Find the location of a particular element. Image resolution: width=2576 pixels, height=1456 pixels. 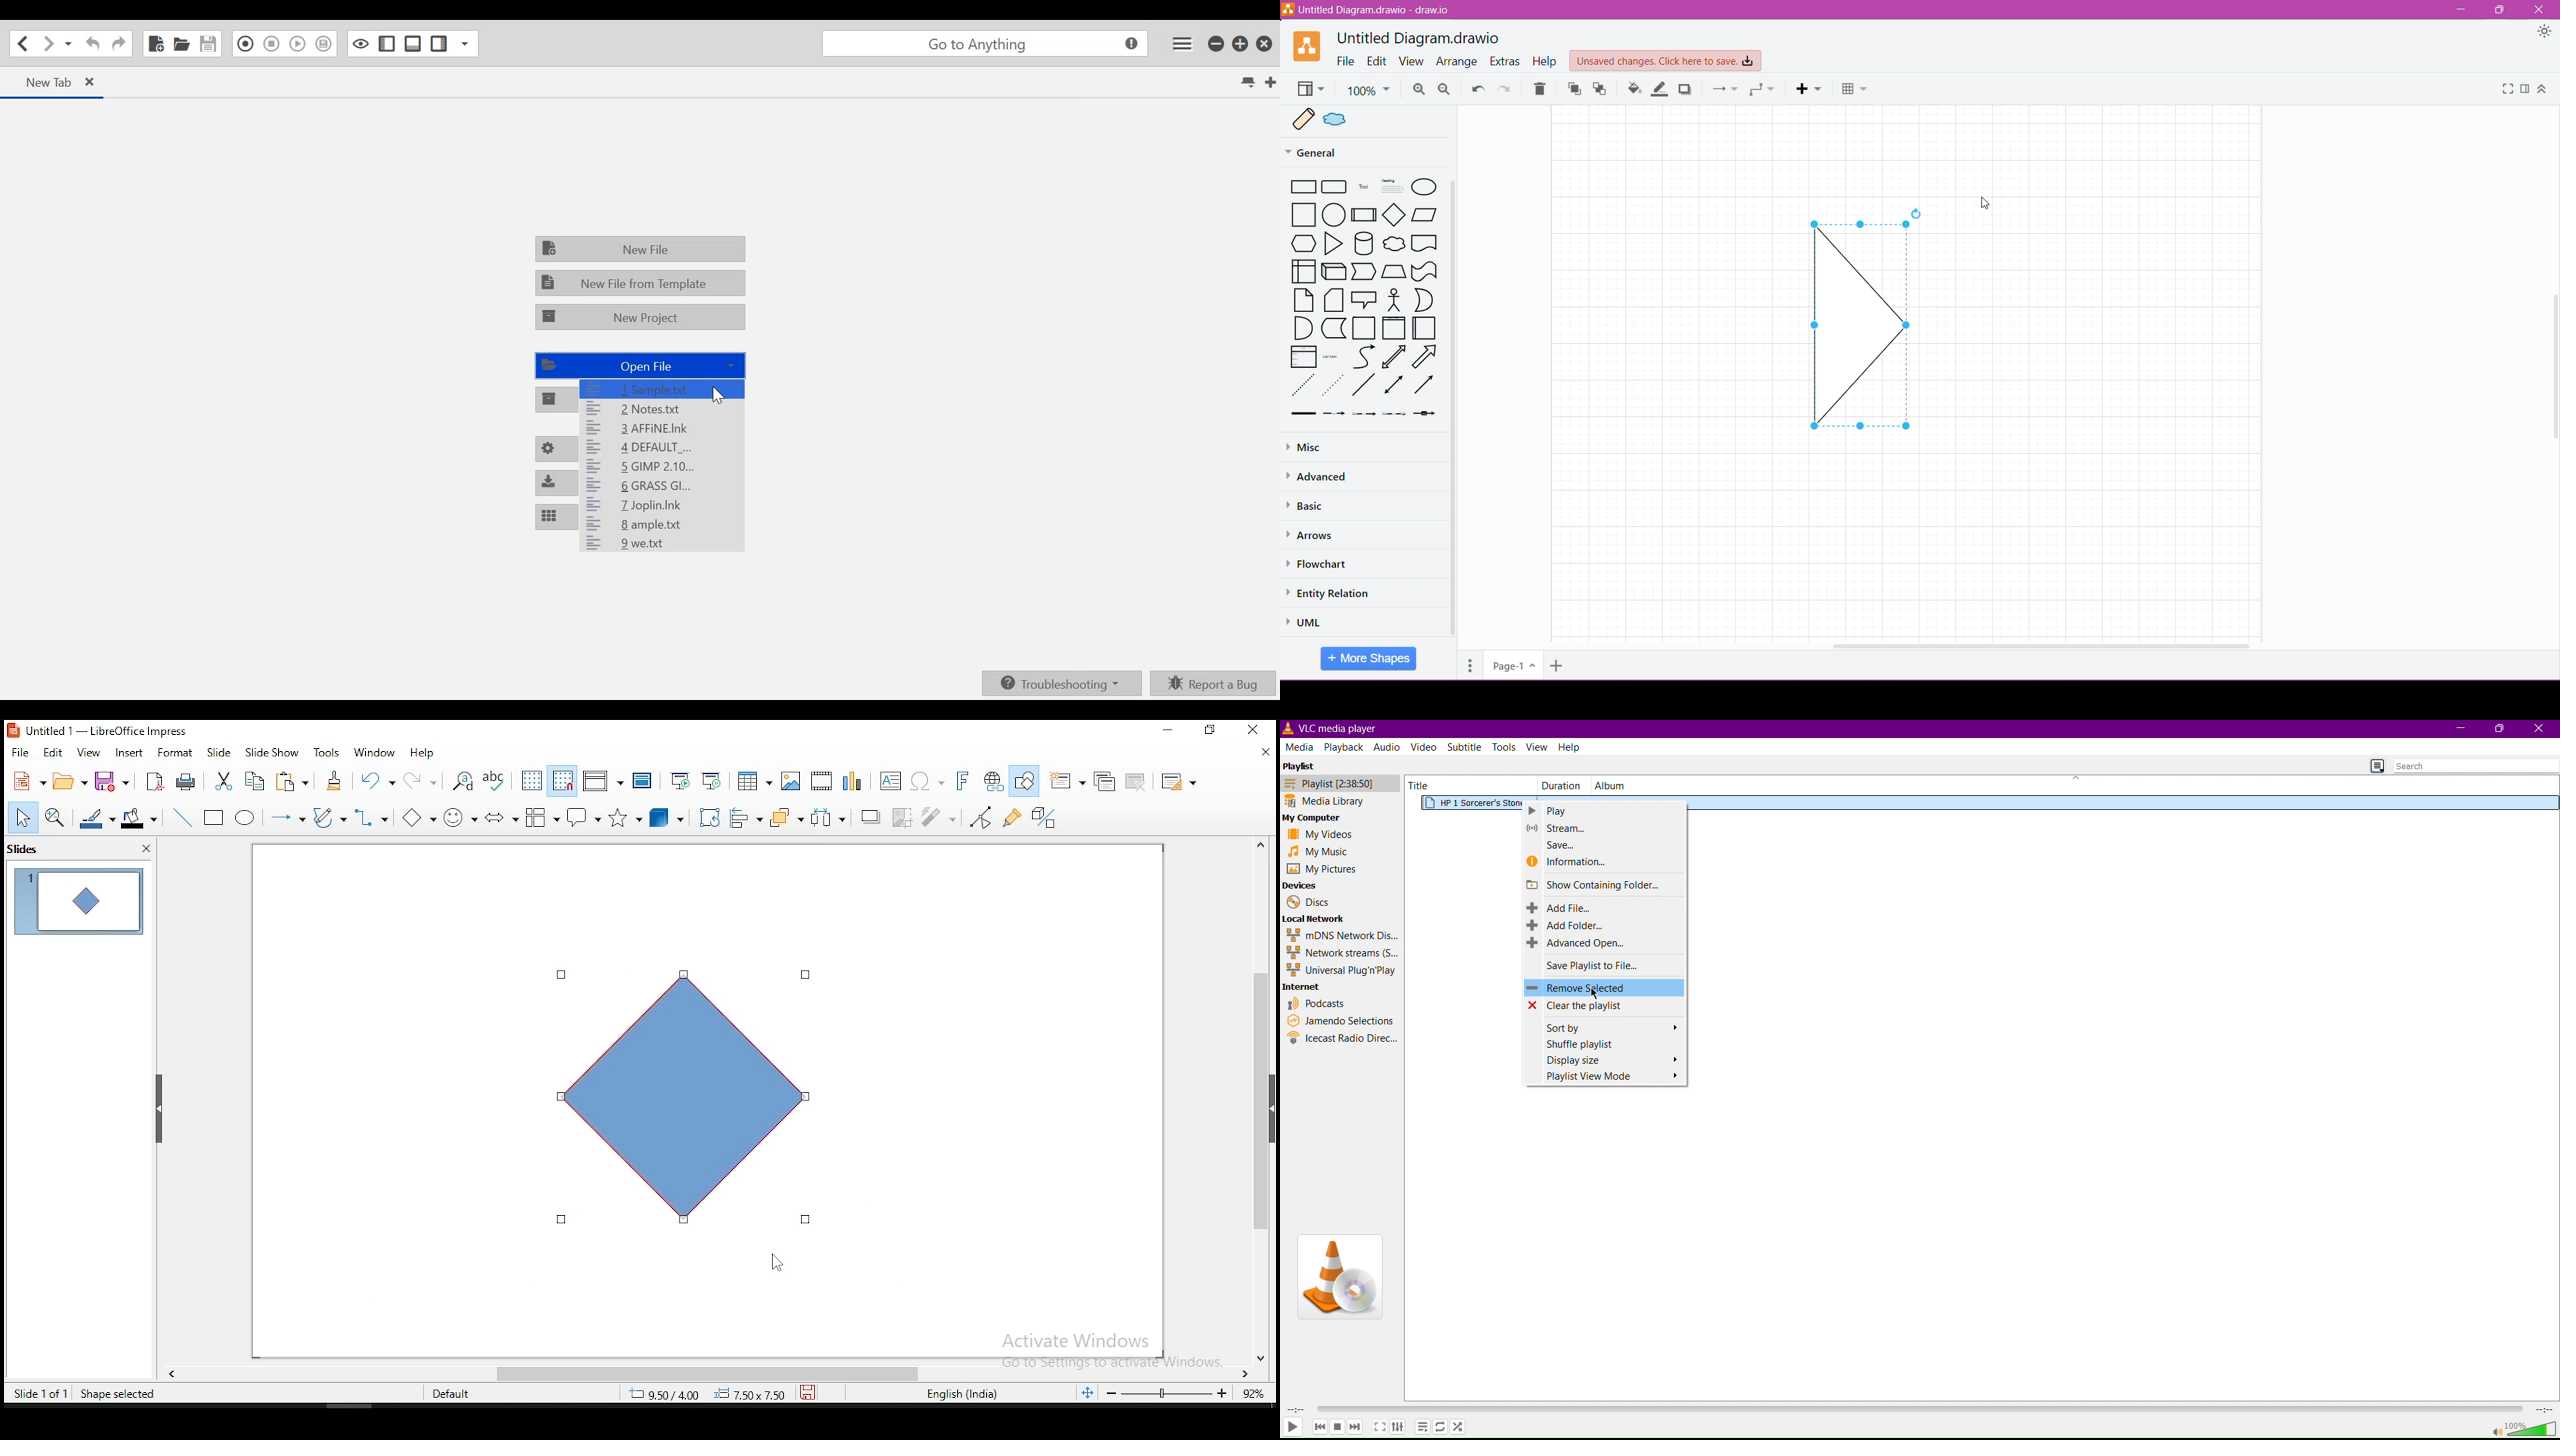

Line Color is located at coordinates (1658, 89).